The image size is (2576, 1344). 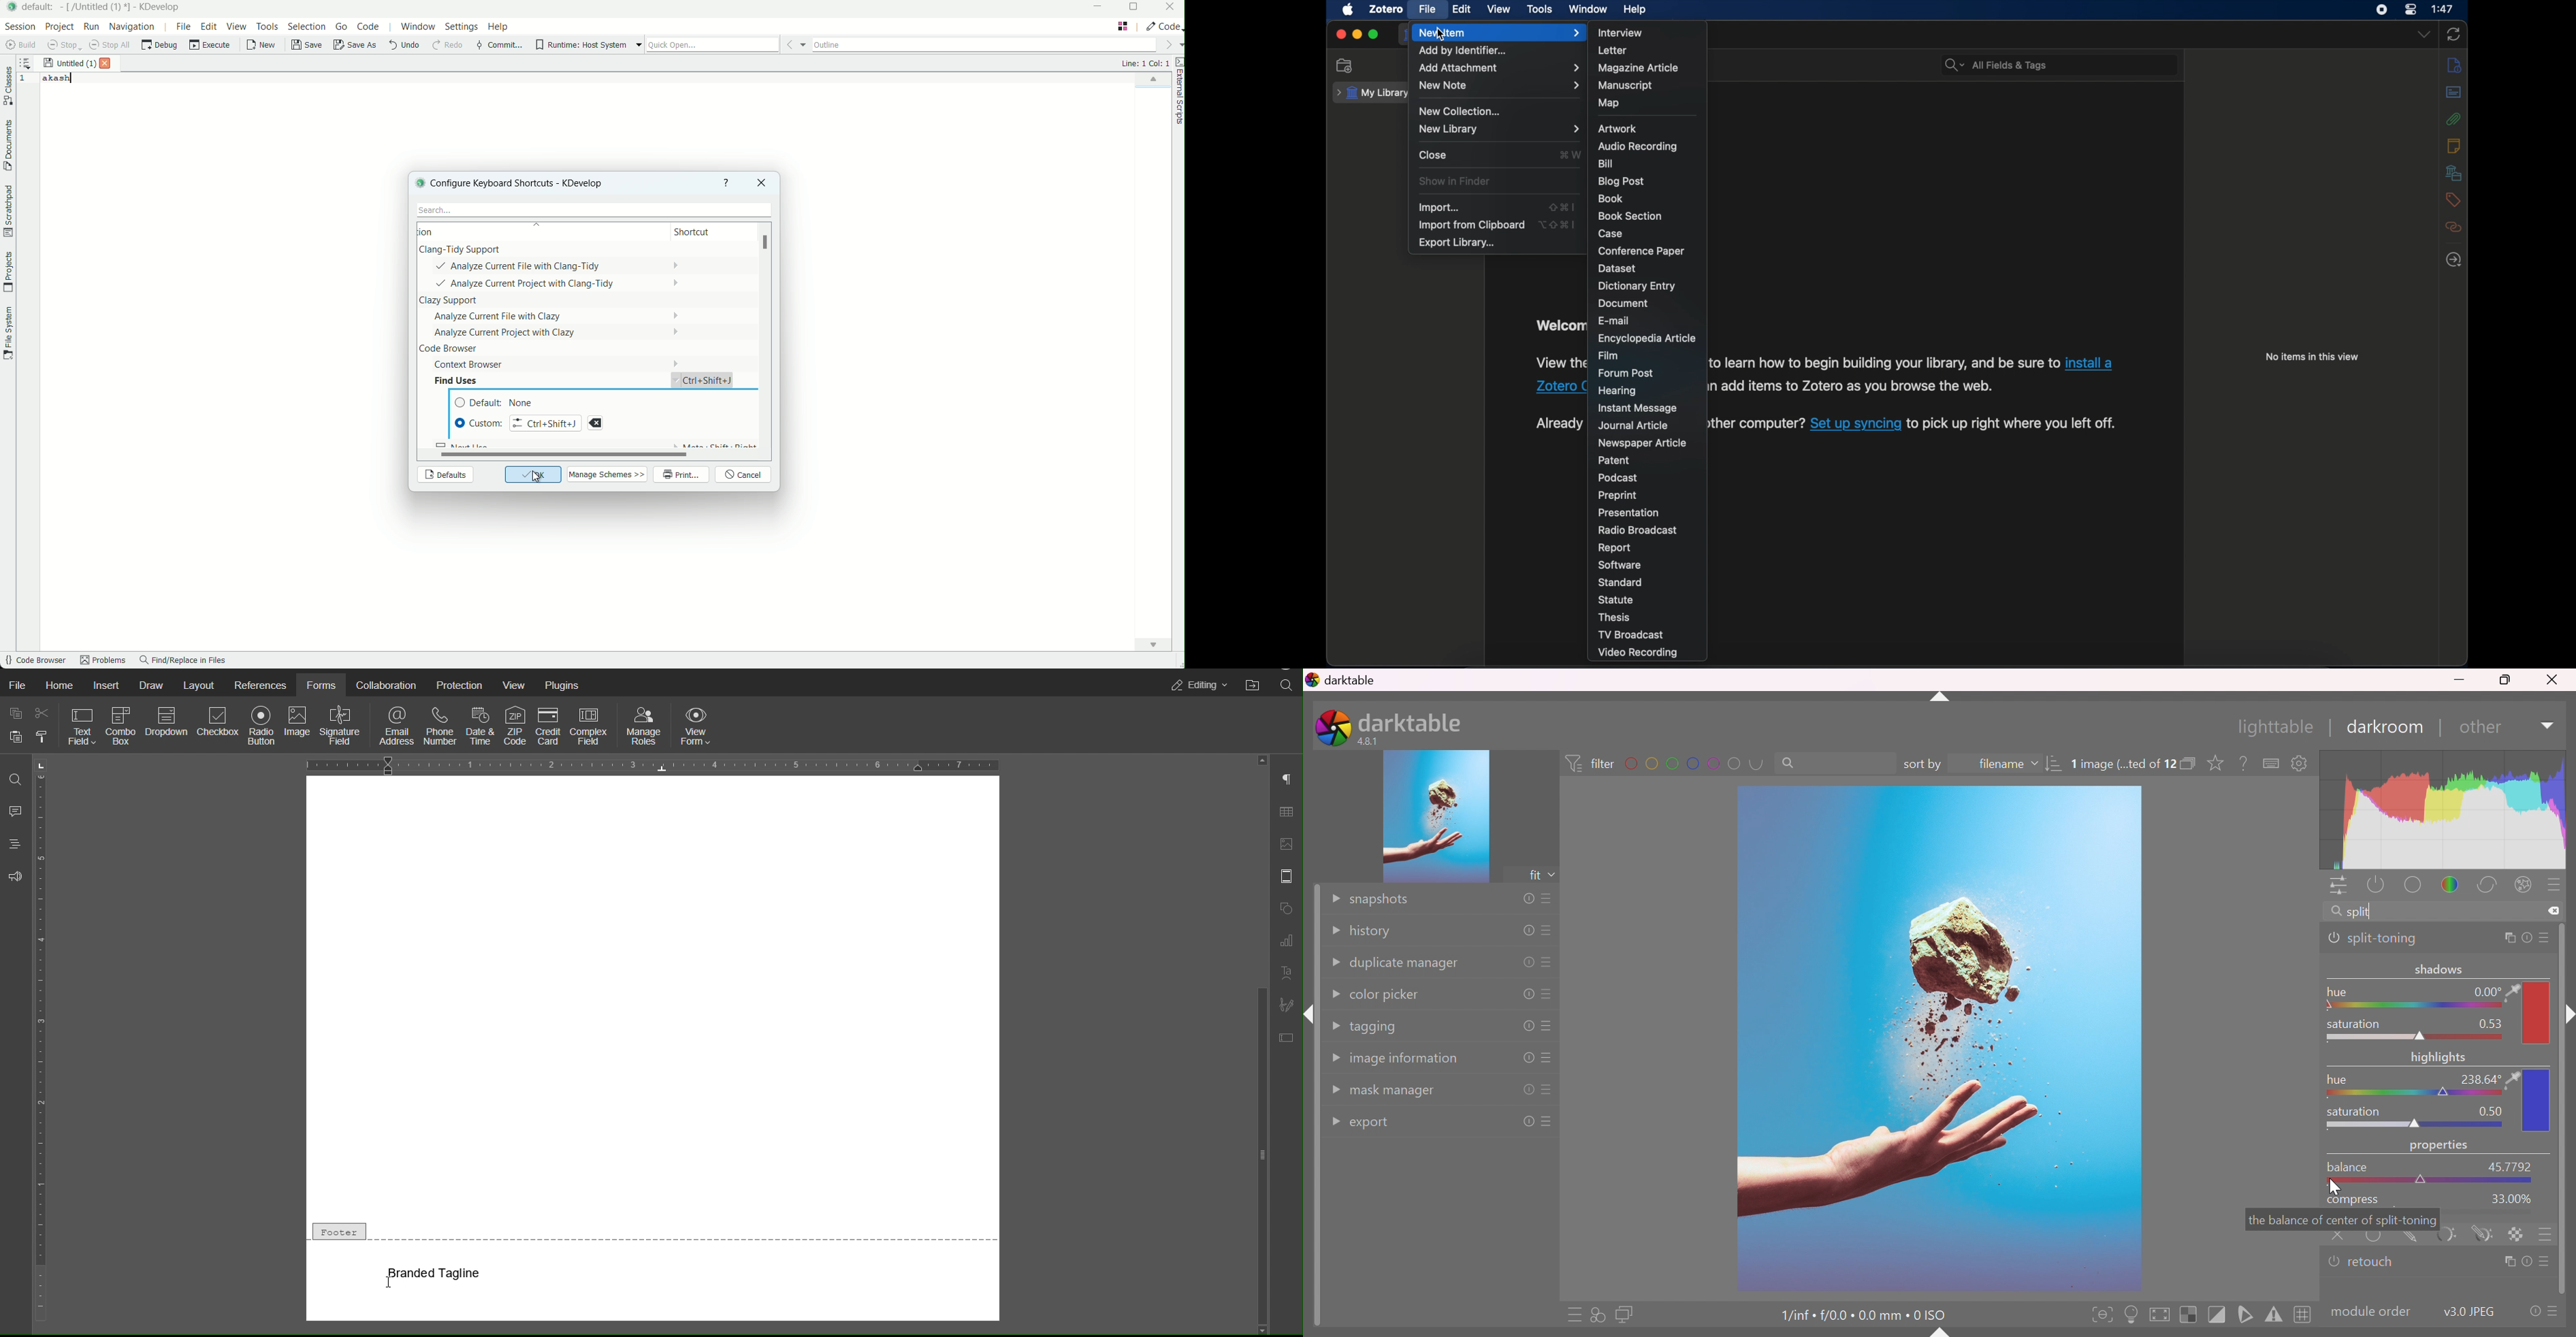 I want to click on slider, so click(x=2432, y=1182).